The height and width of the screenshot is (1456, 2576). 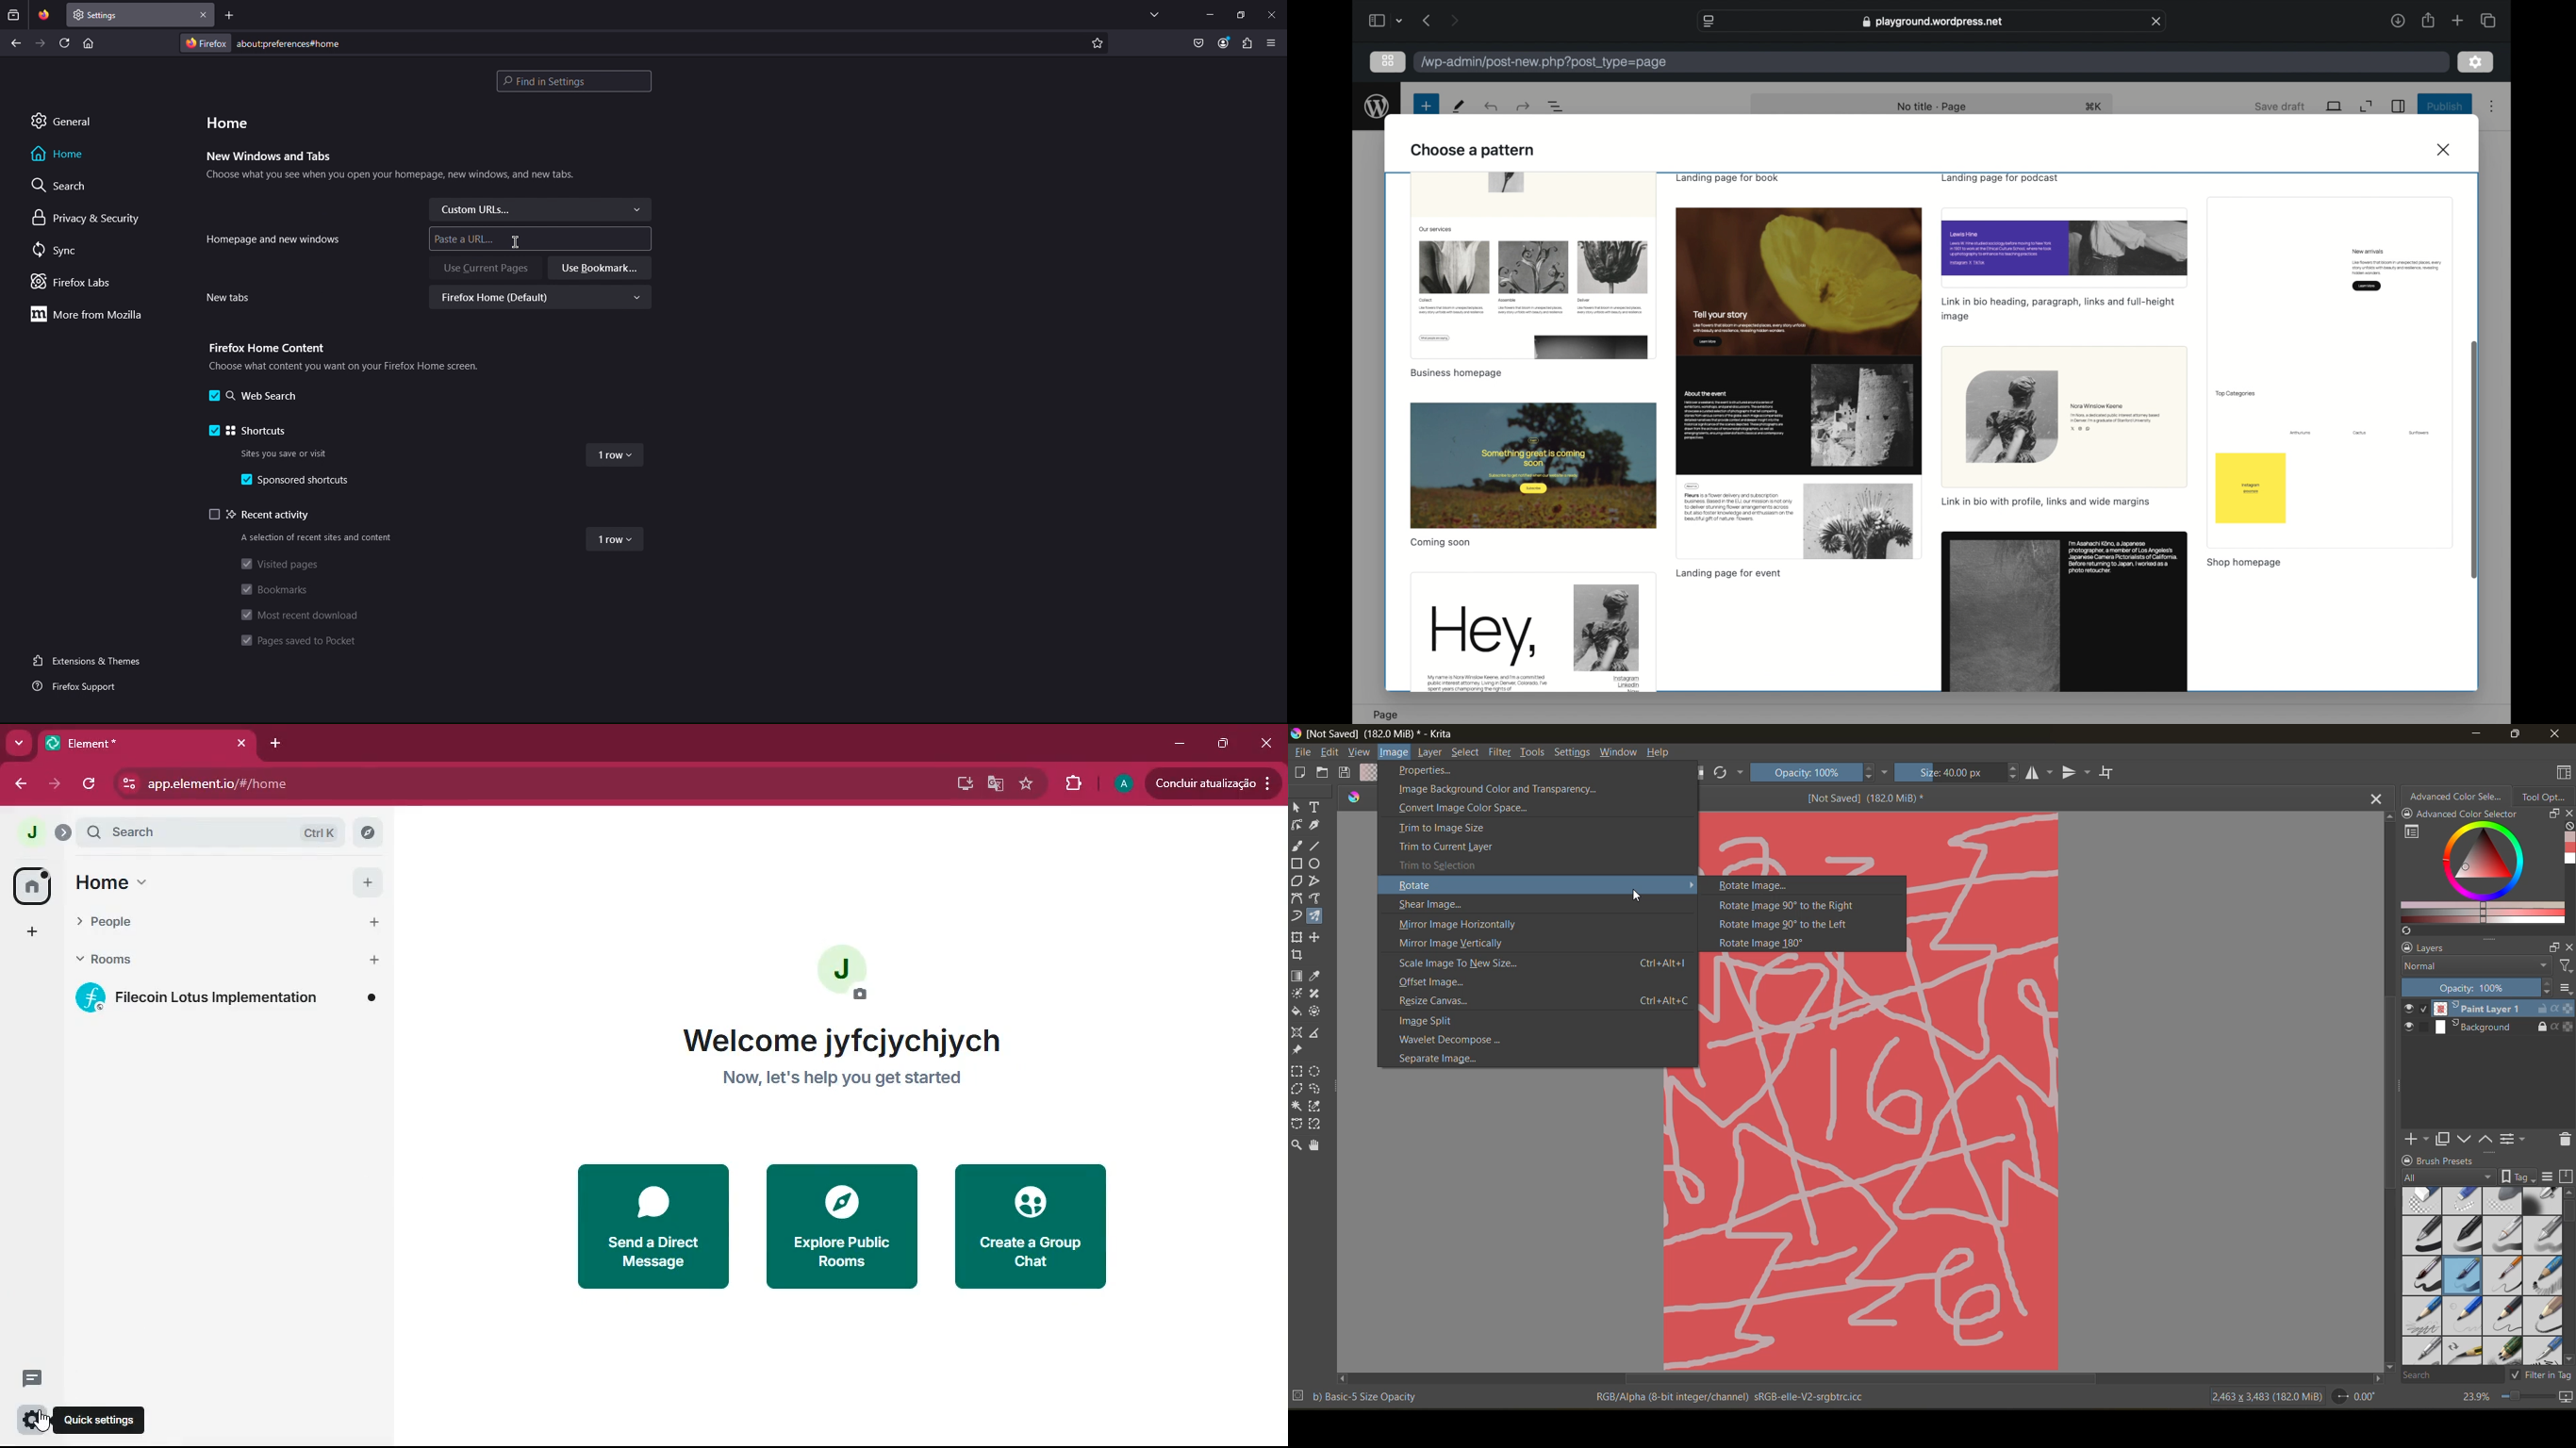 What do you see at coordinates (1637, 895) in the screenshot?
I see `Cursor` at bounding box center [1637, 895].